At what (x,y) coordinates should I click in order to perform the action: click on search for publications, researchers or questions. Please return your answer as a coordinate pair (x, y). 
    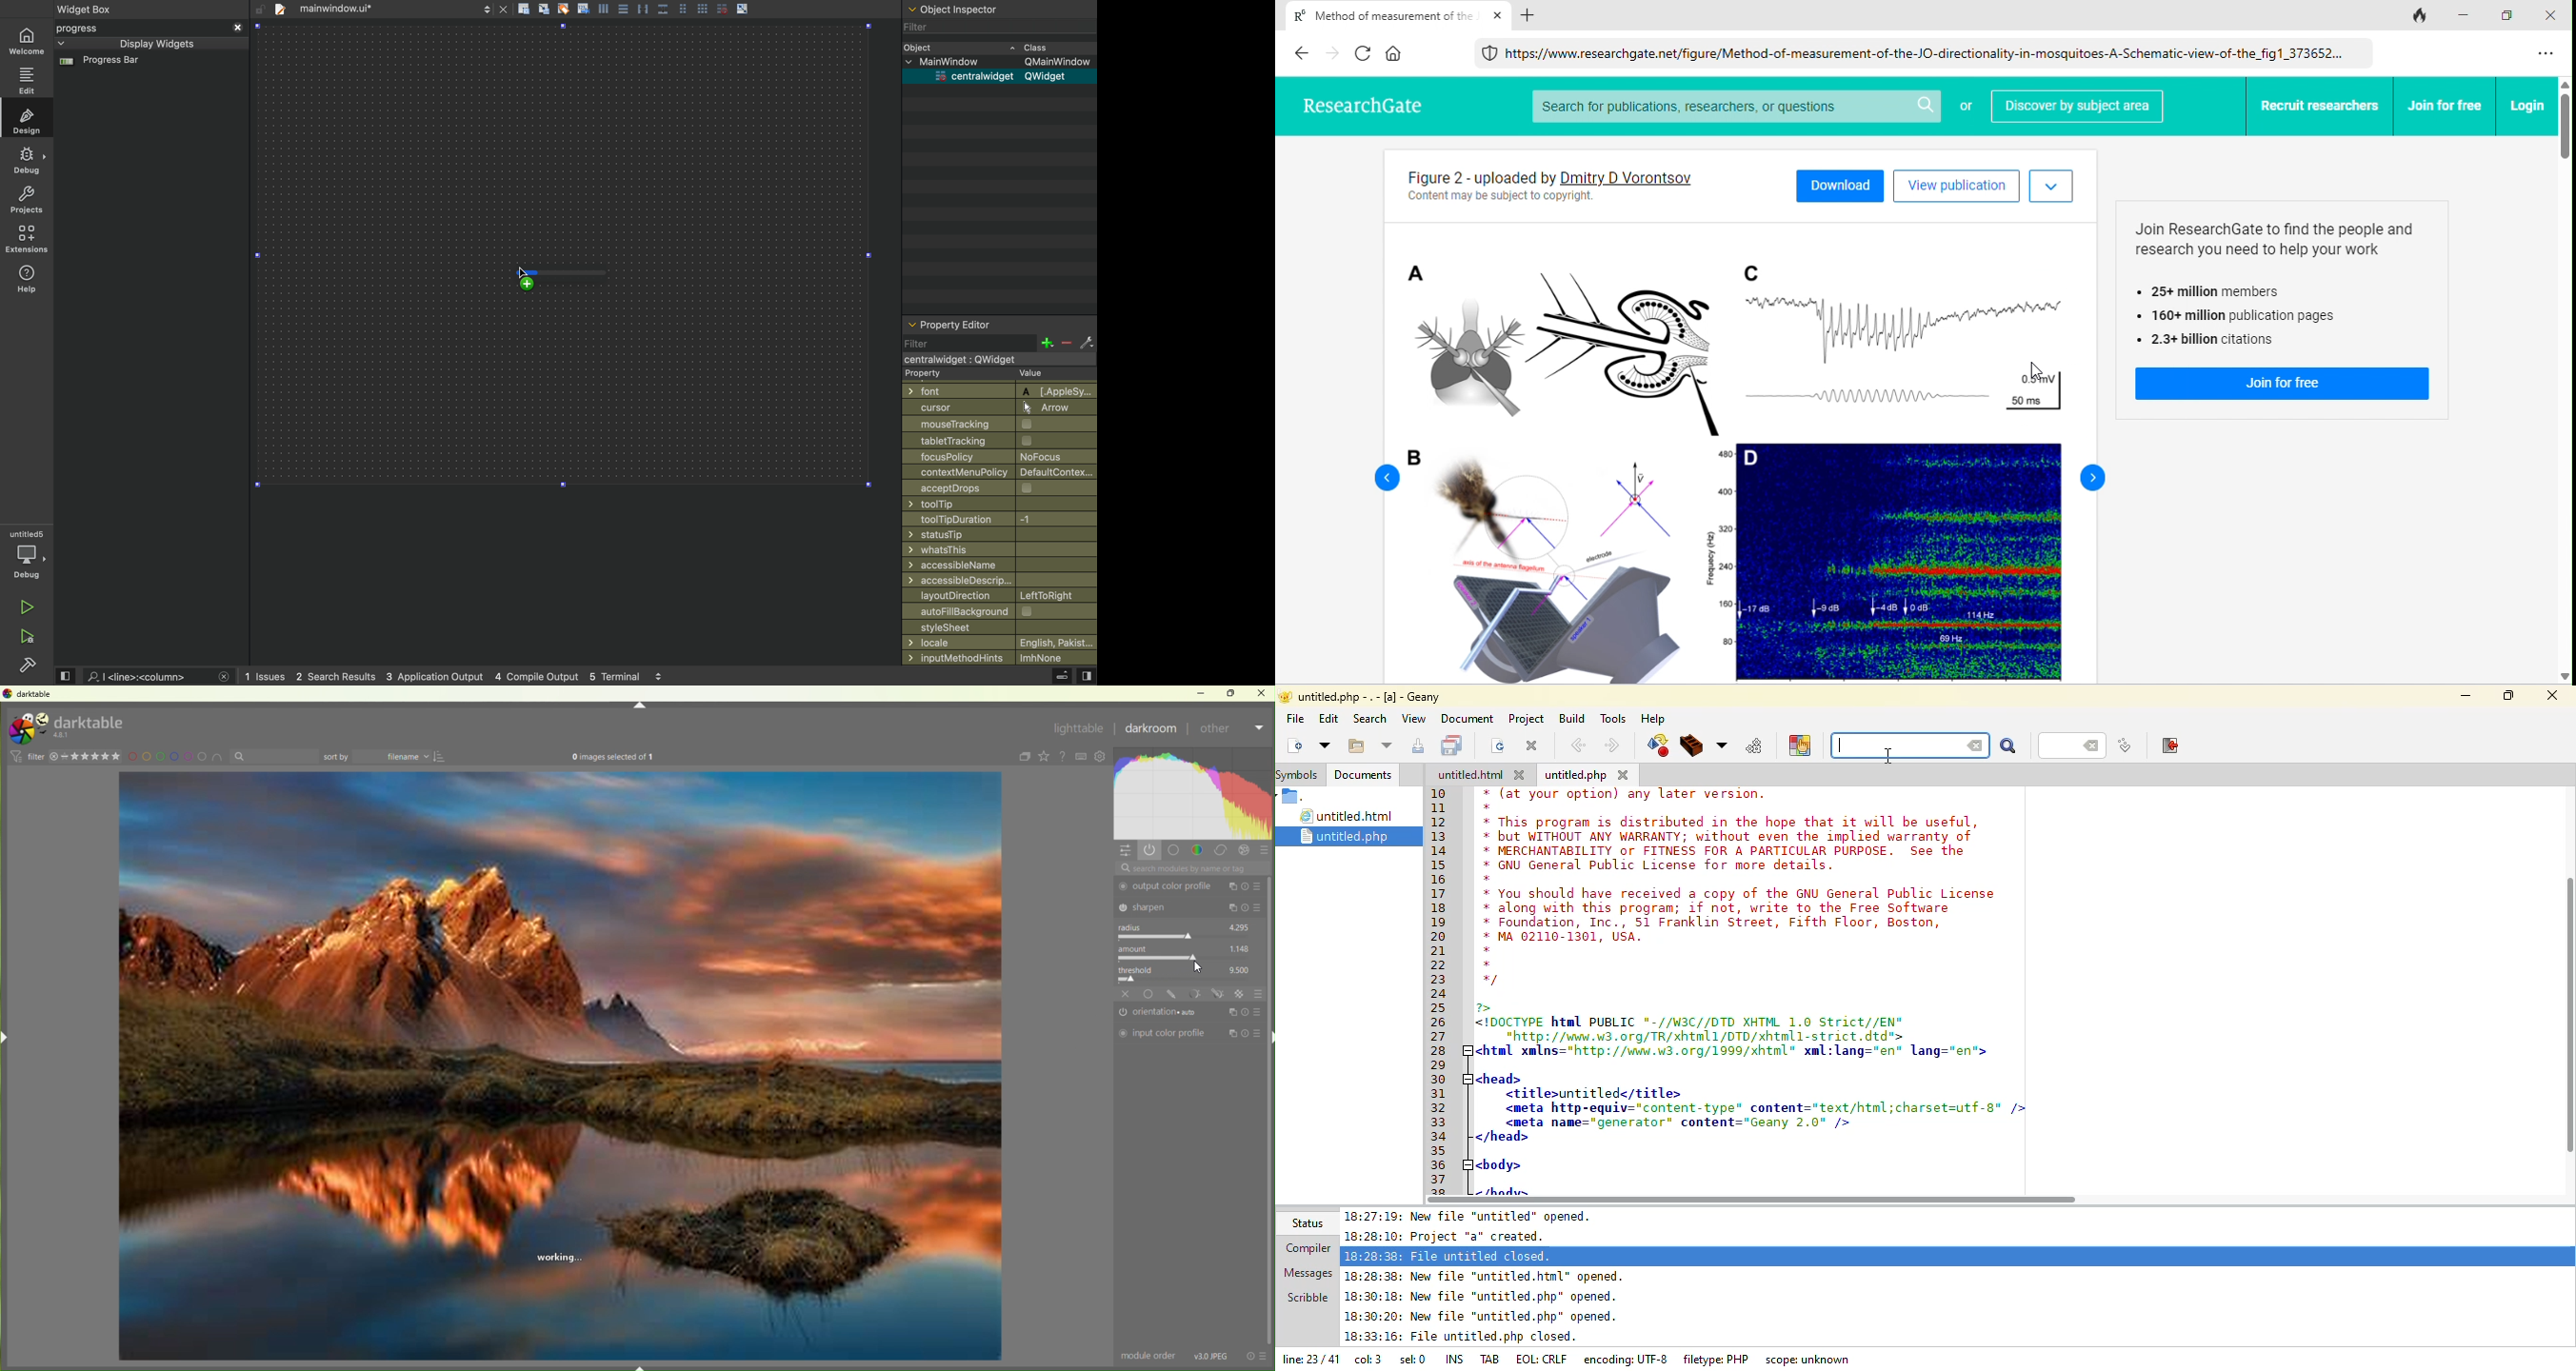
    Looking at the image, I should click on (1735, 106).